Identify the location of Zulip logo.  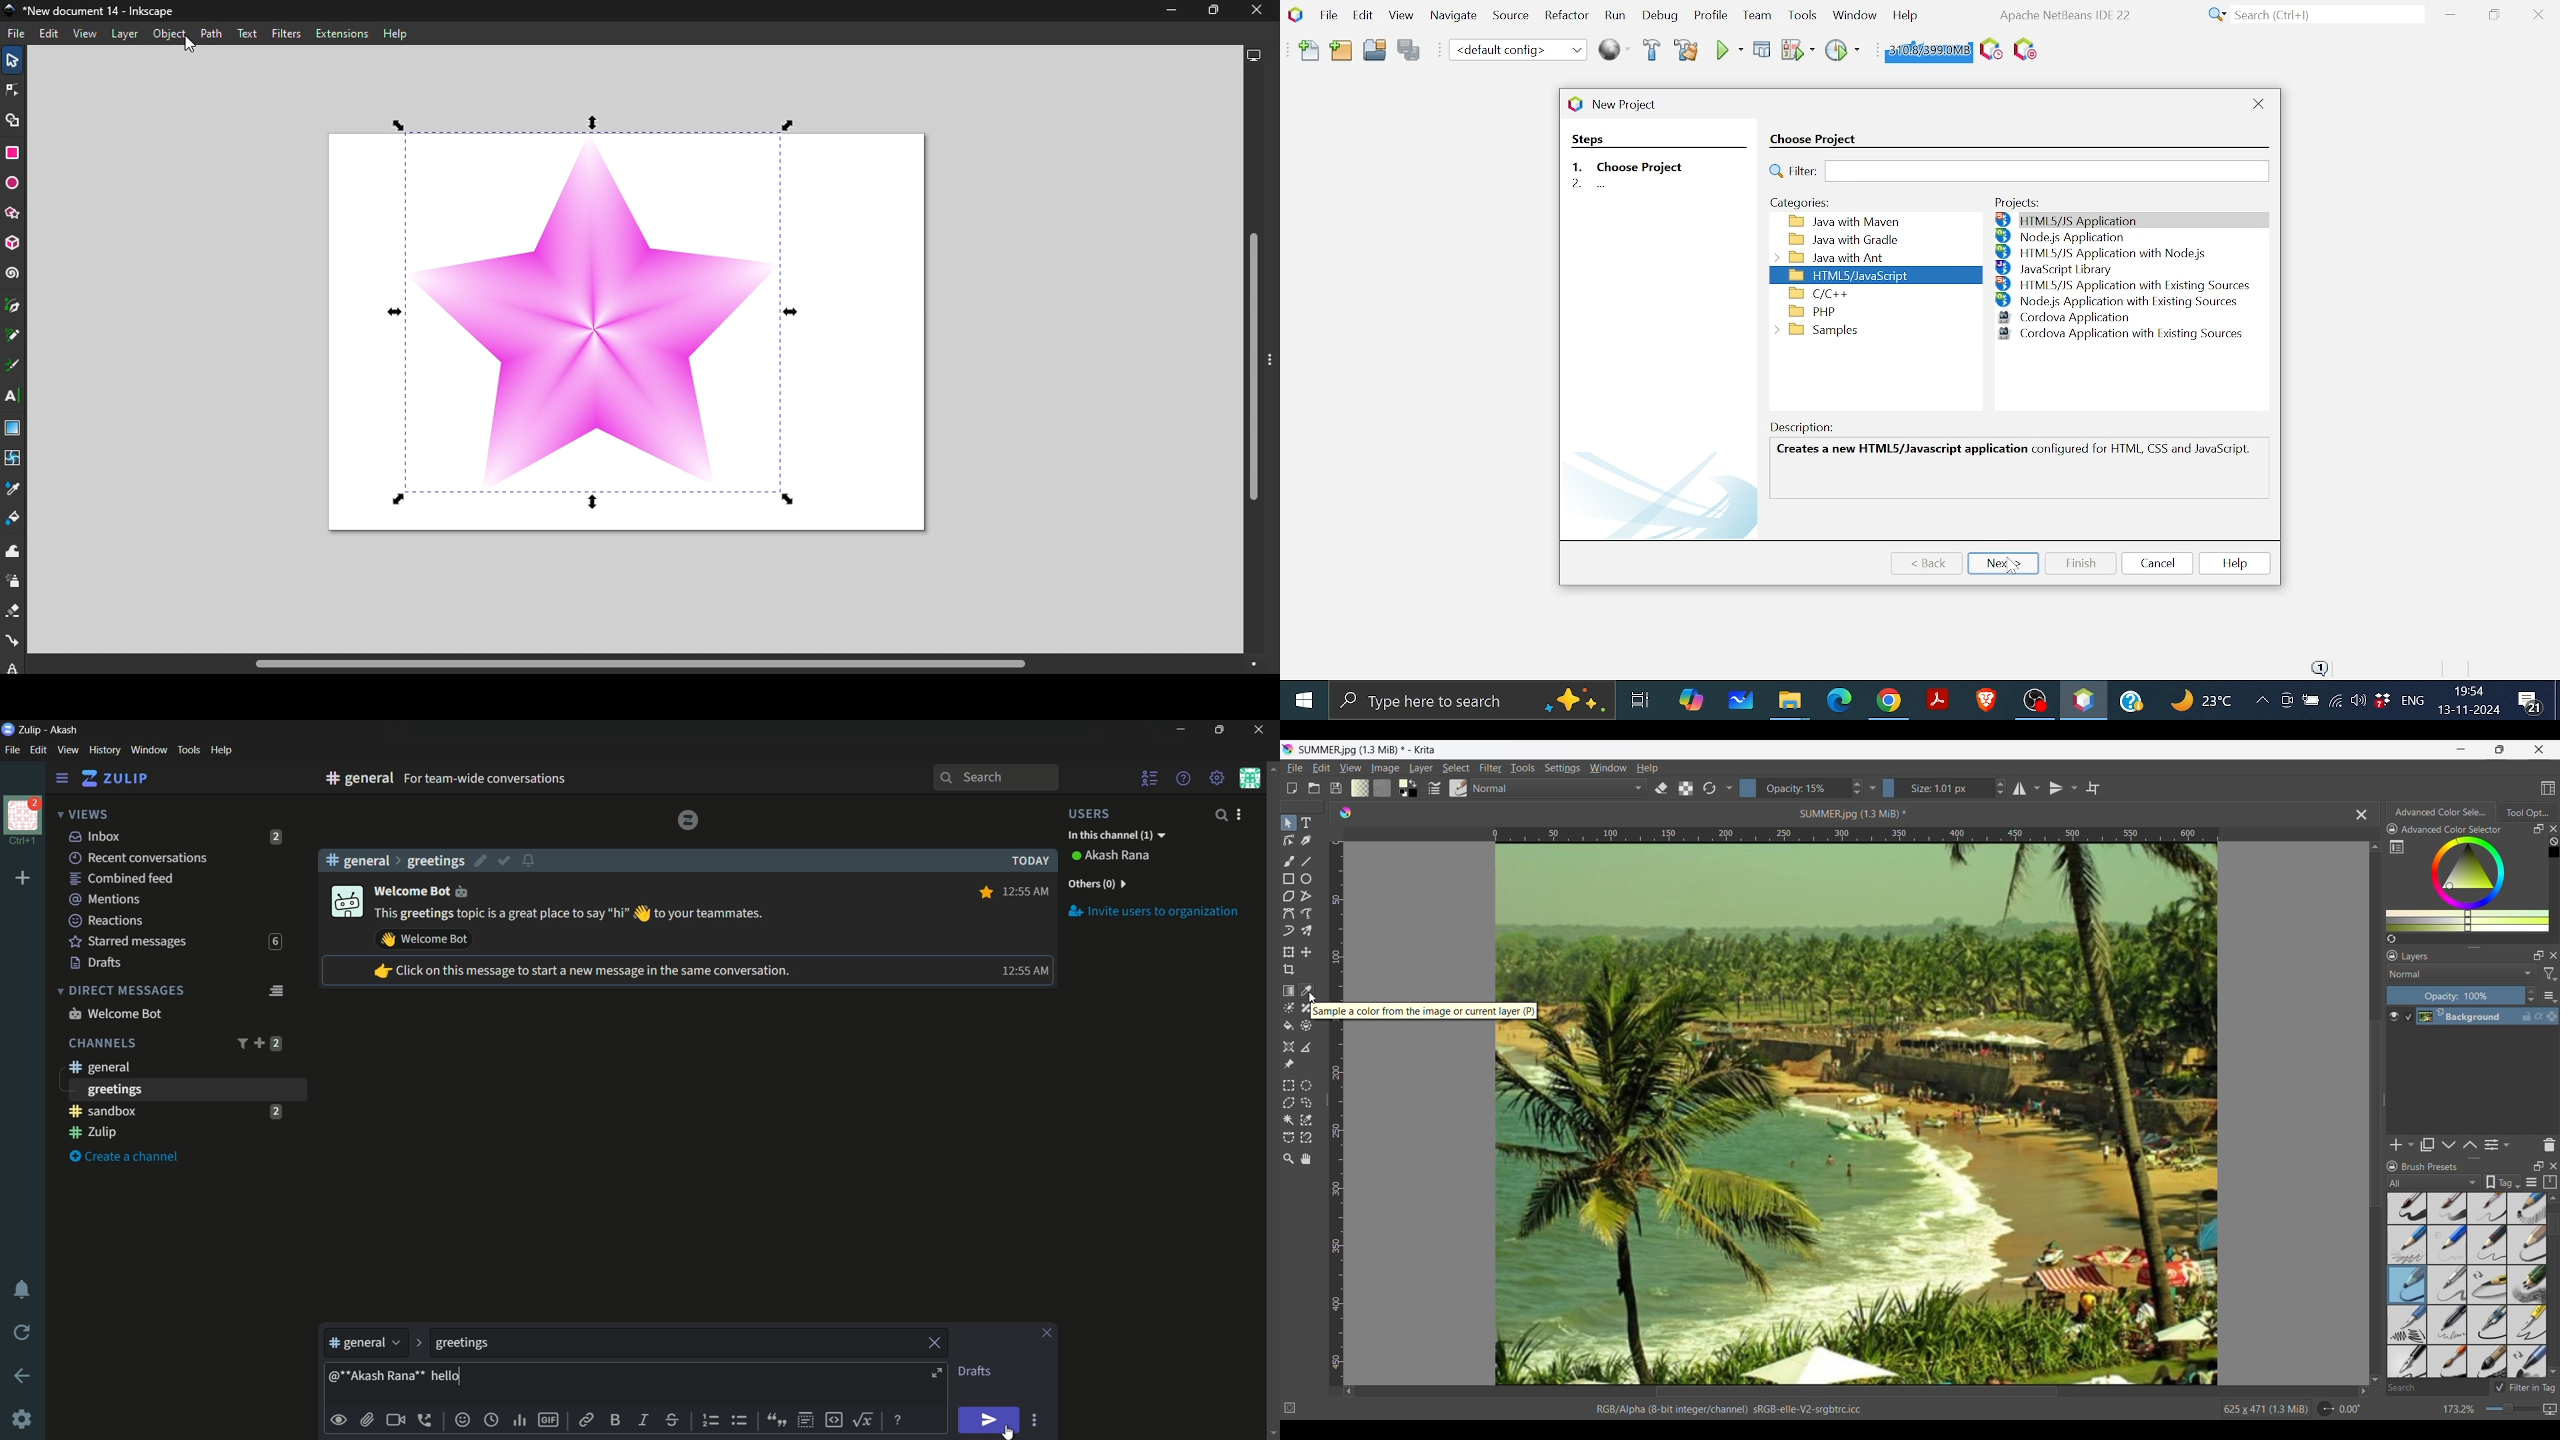
(687, 819).